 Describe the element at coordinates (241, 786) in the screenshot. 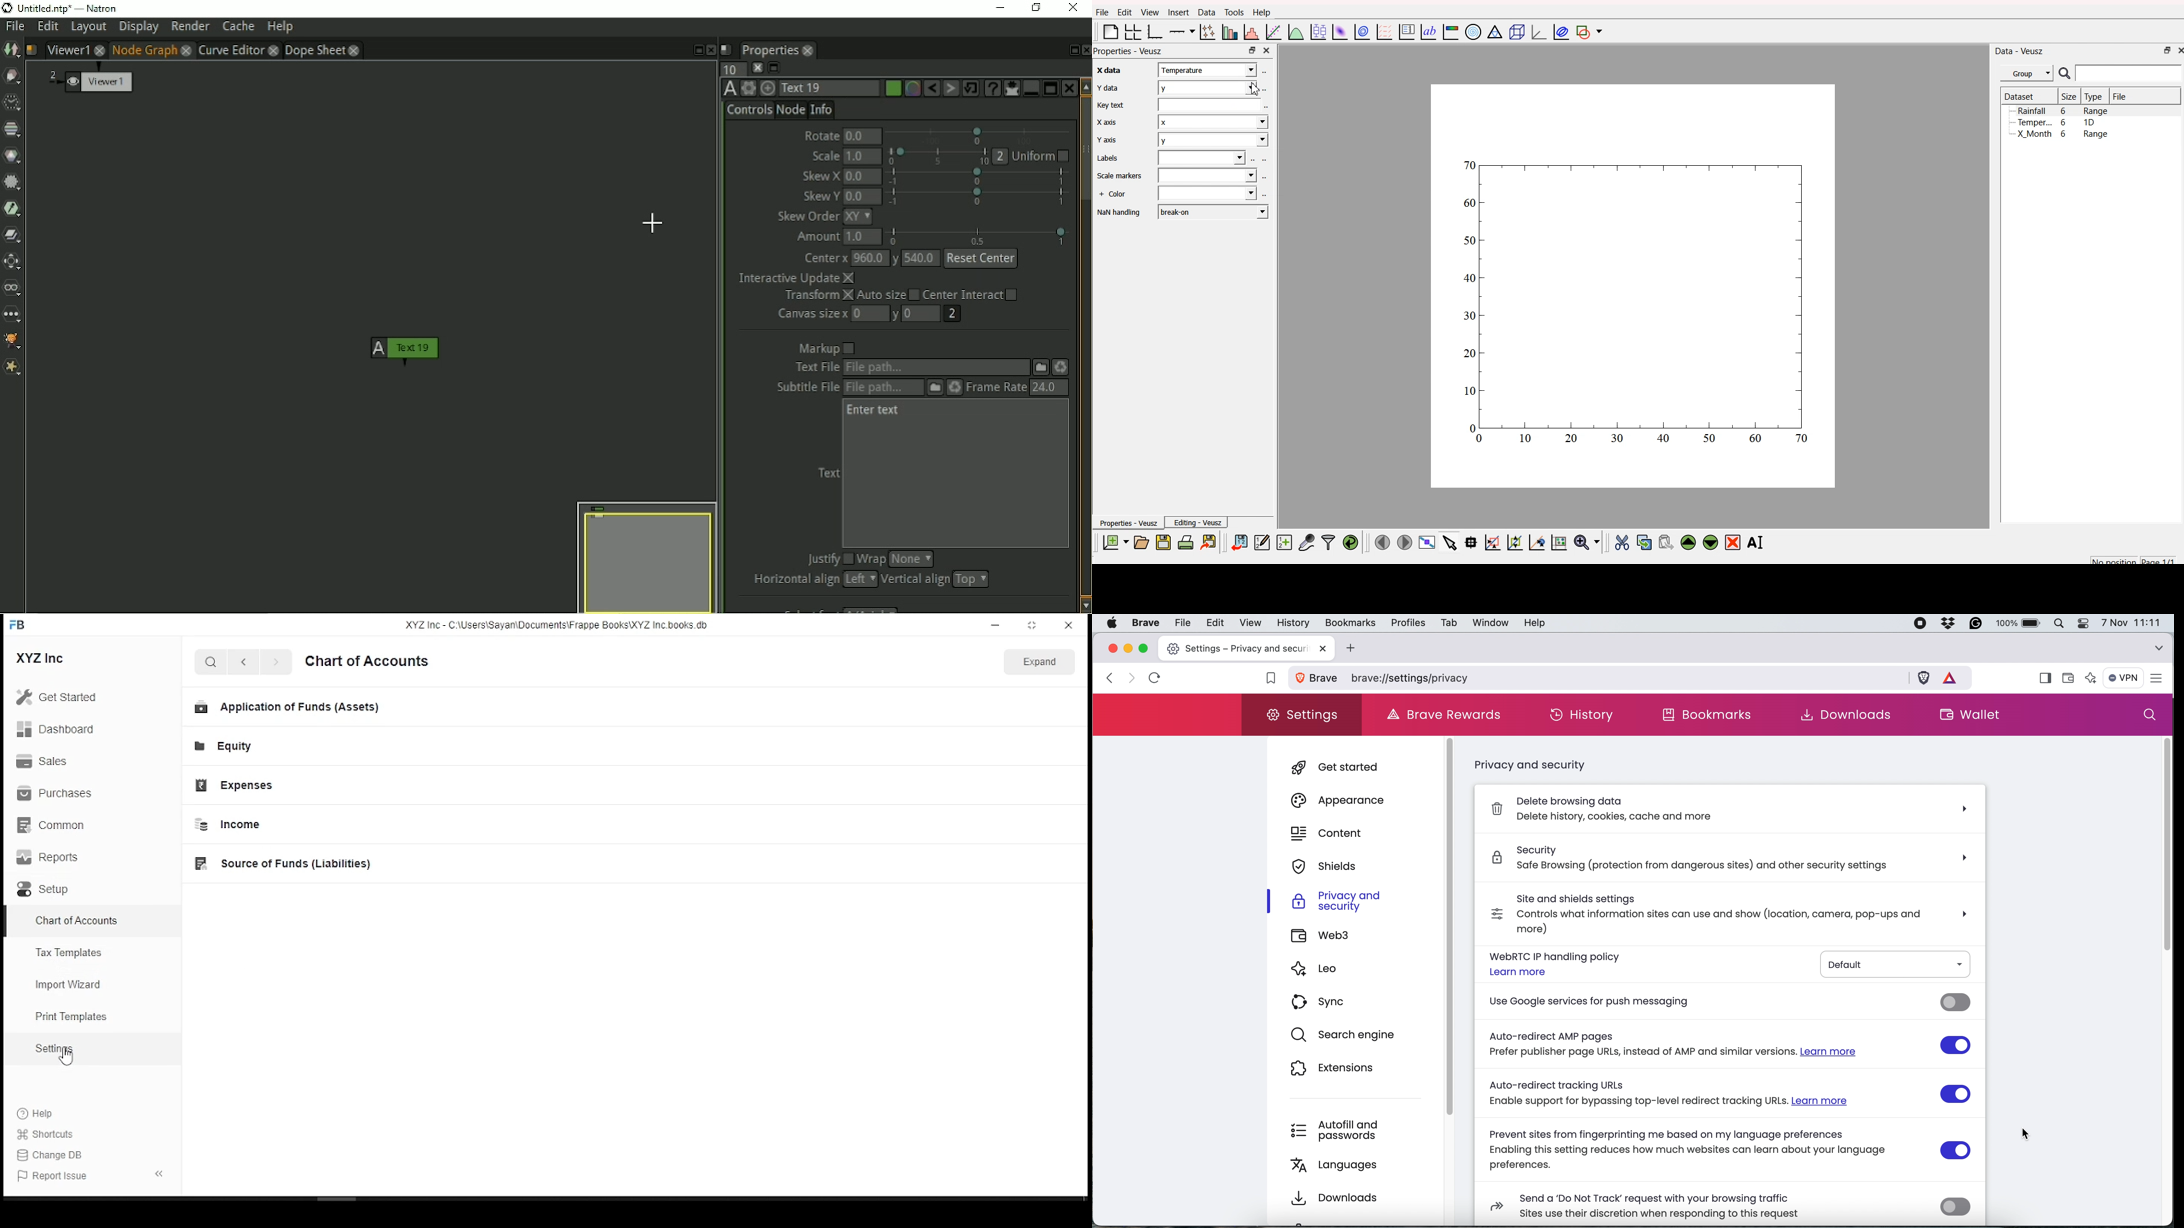

I see `Expenses` at that location.